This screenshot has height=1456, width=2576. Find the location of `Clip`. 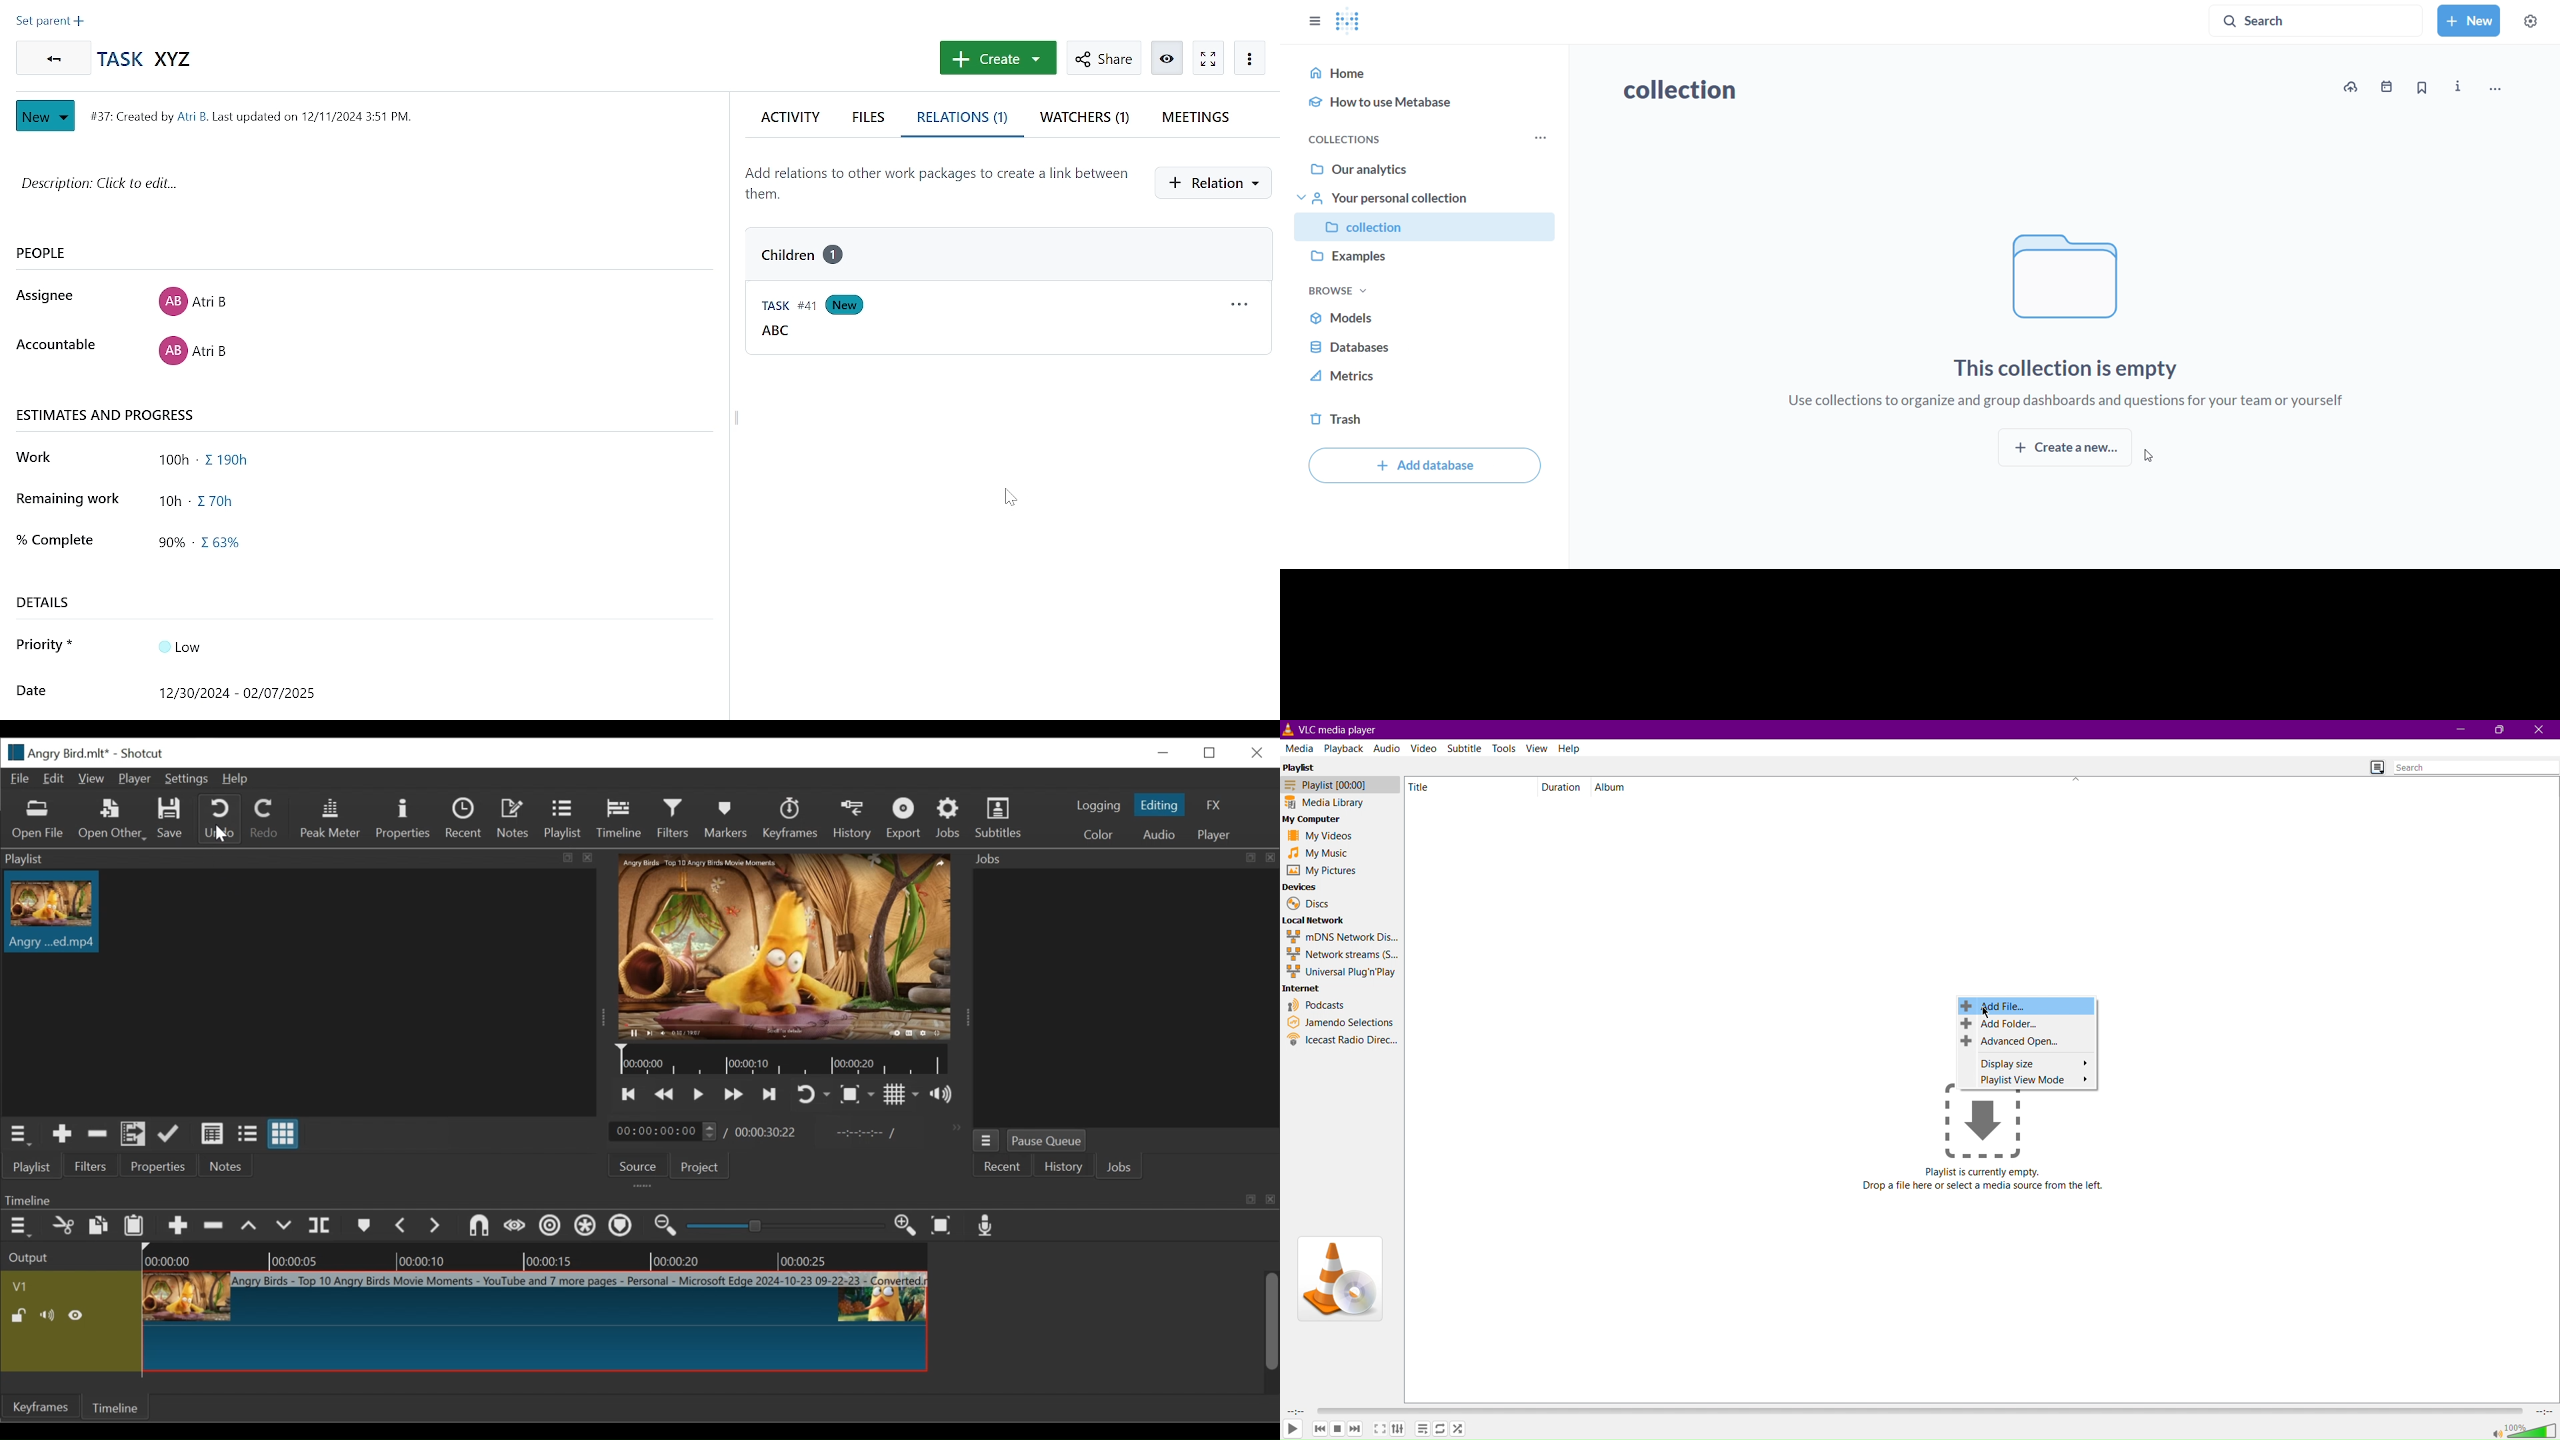

Clip is located at coordinates (57, 911).